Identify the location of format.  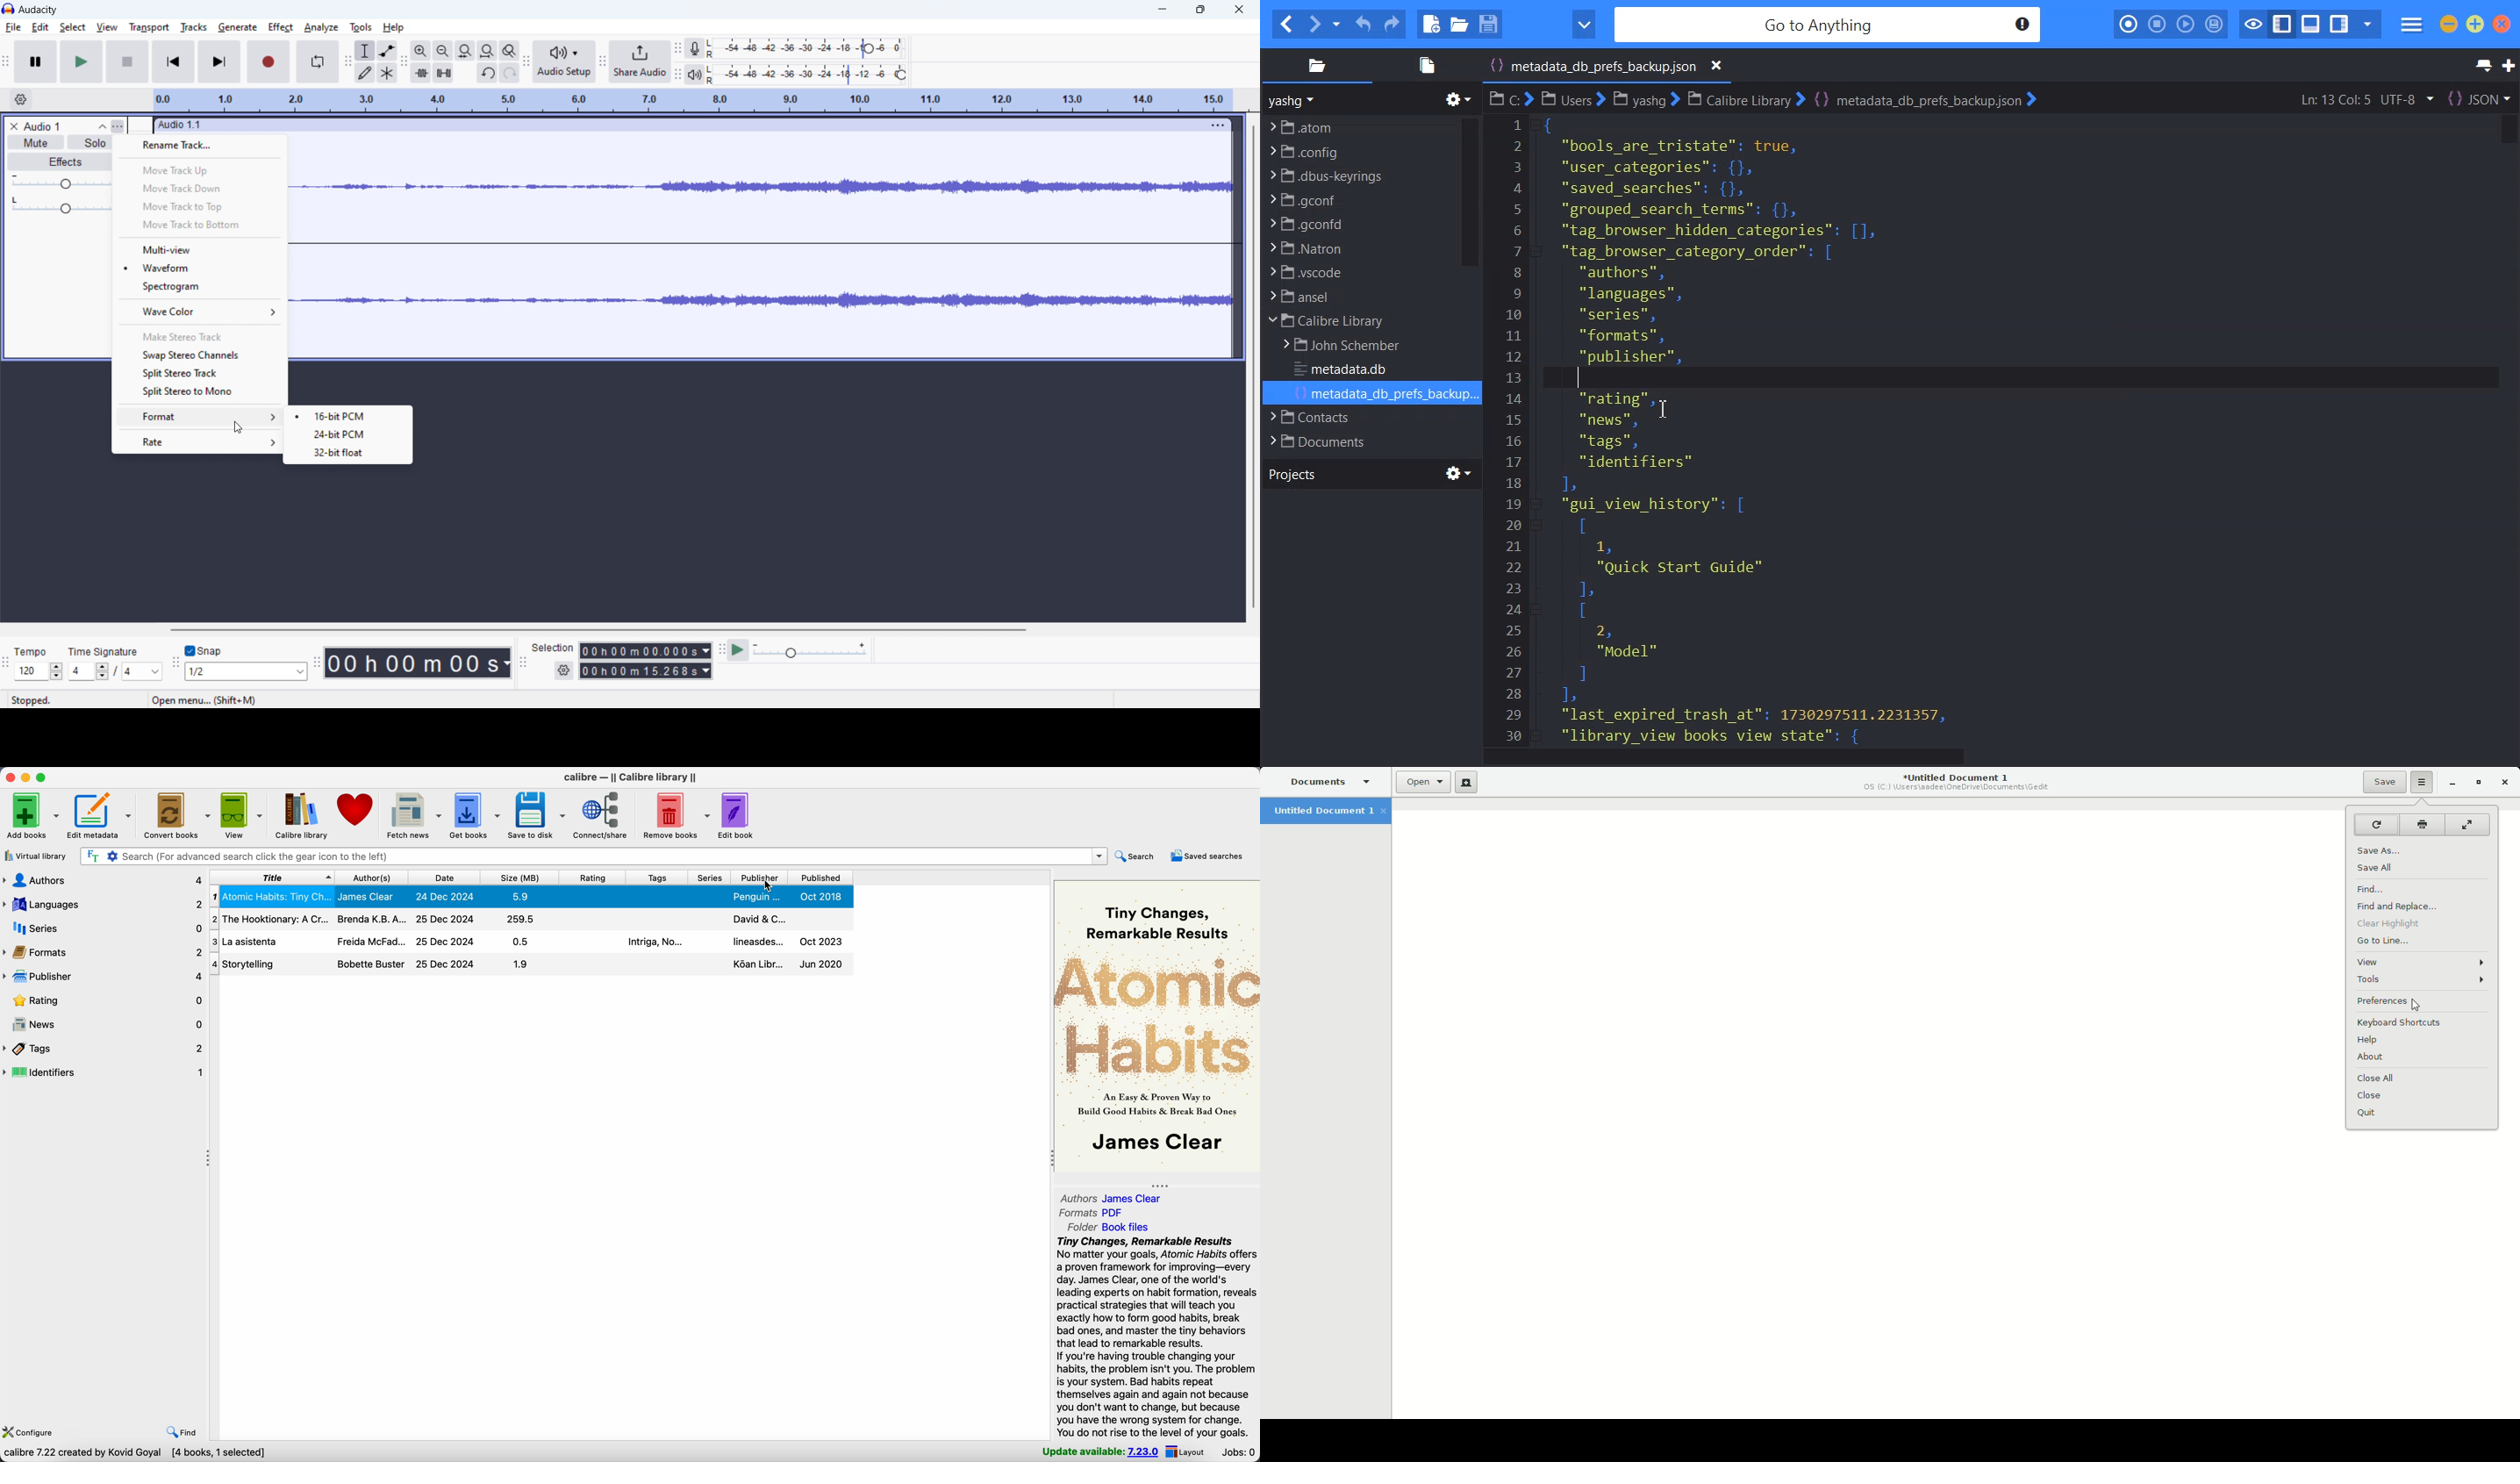
(197, 418).